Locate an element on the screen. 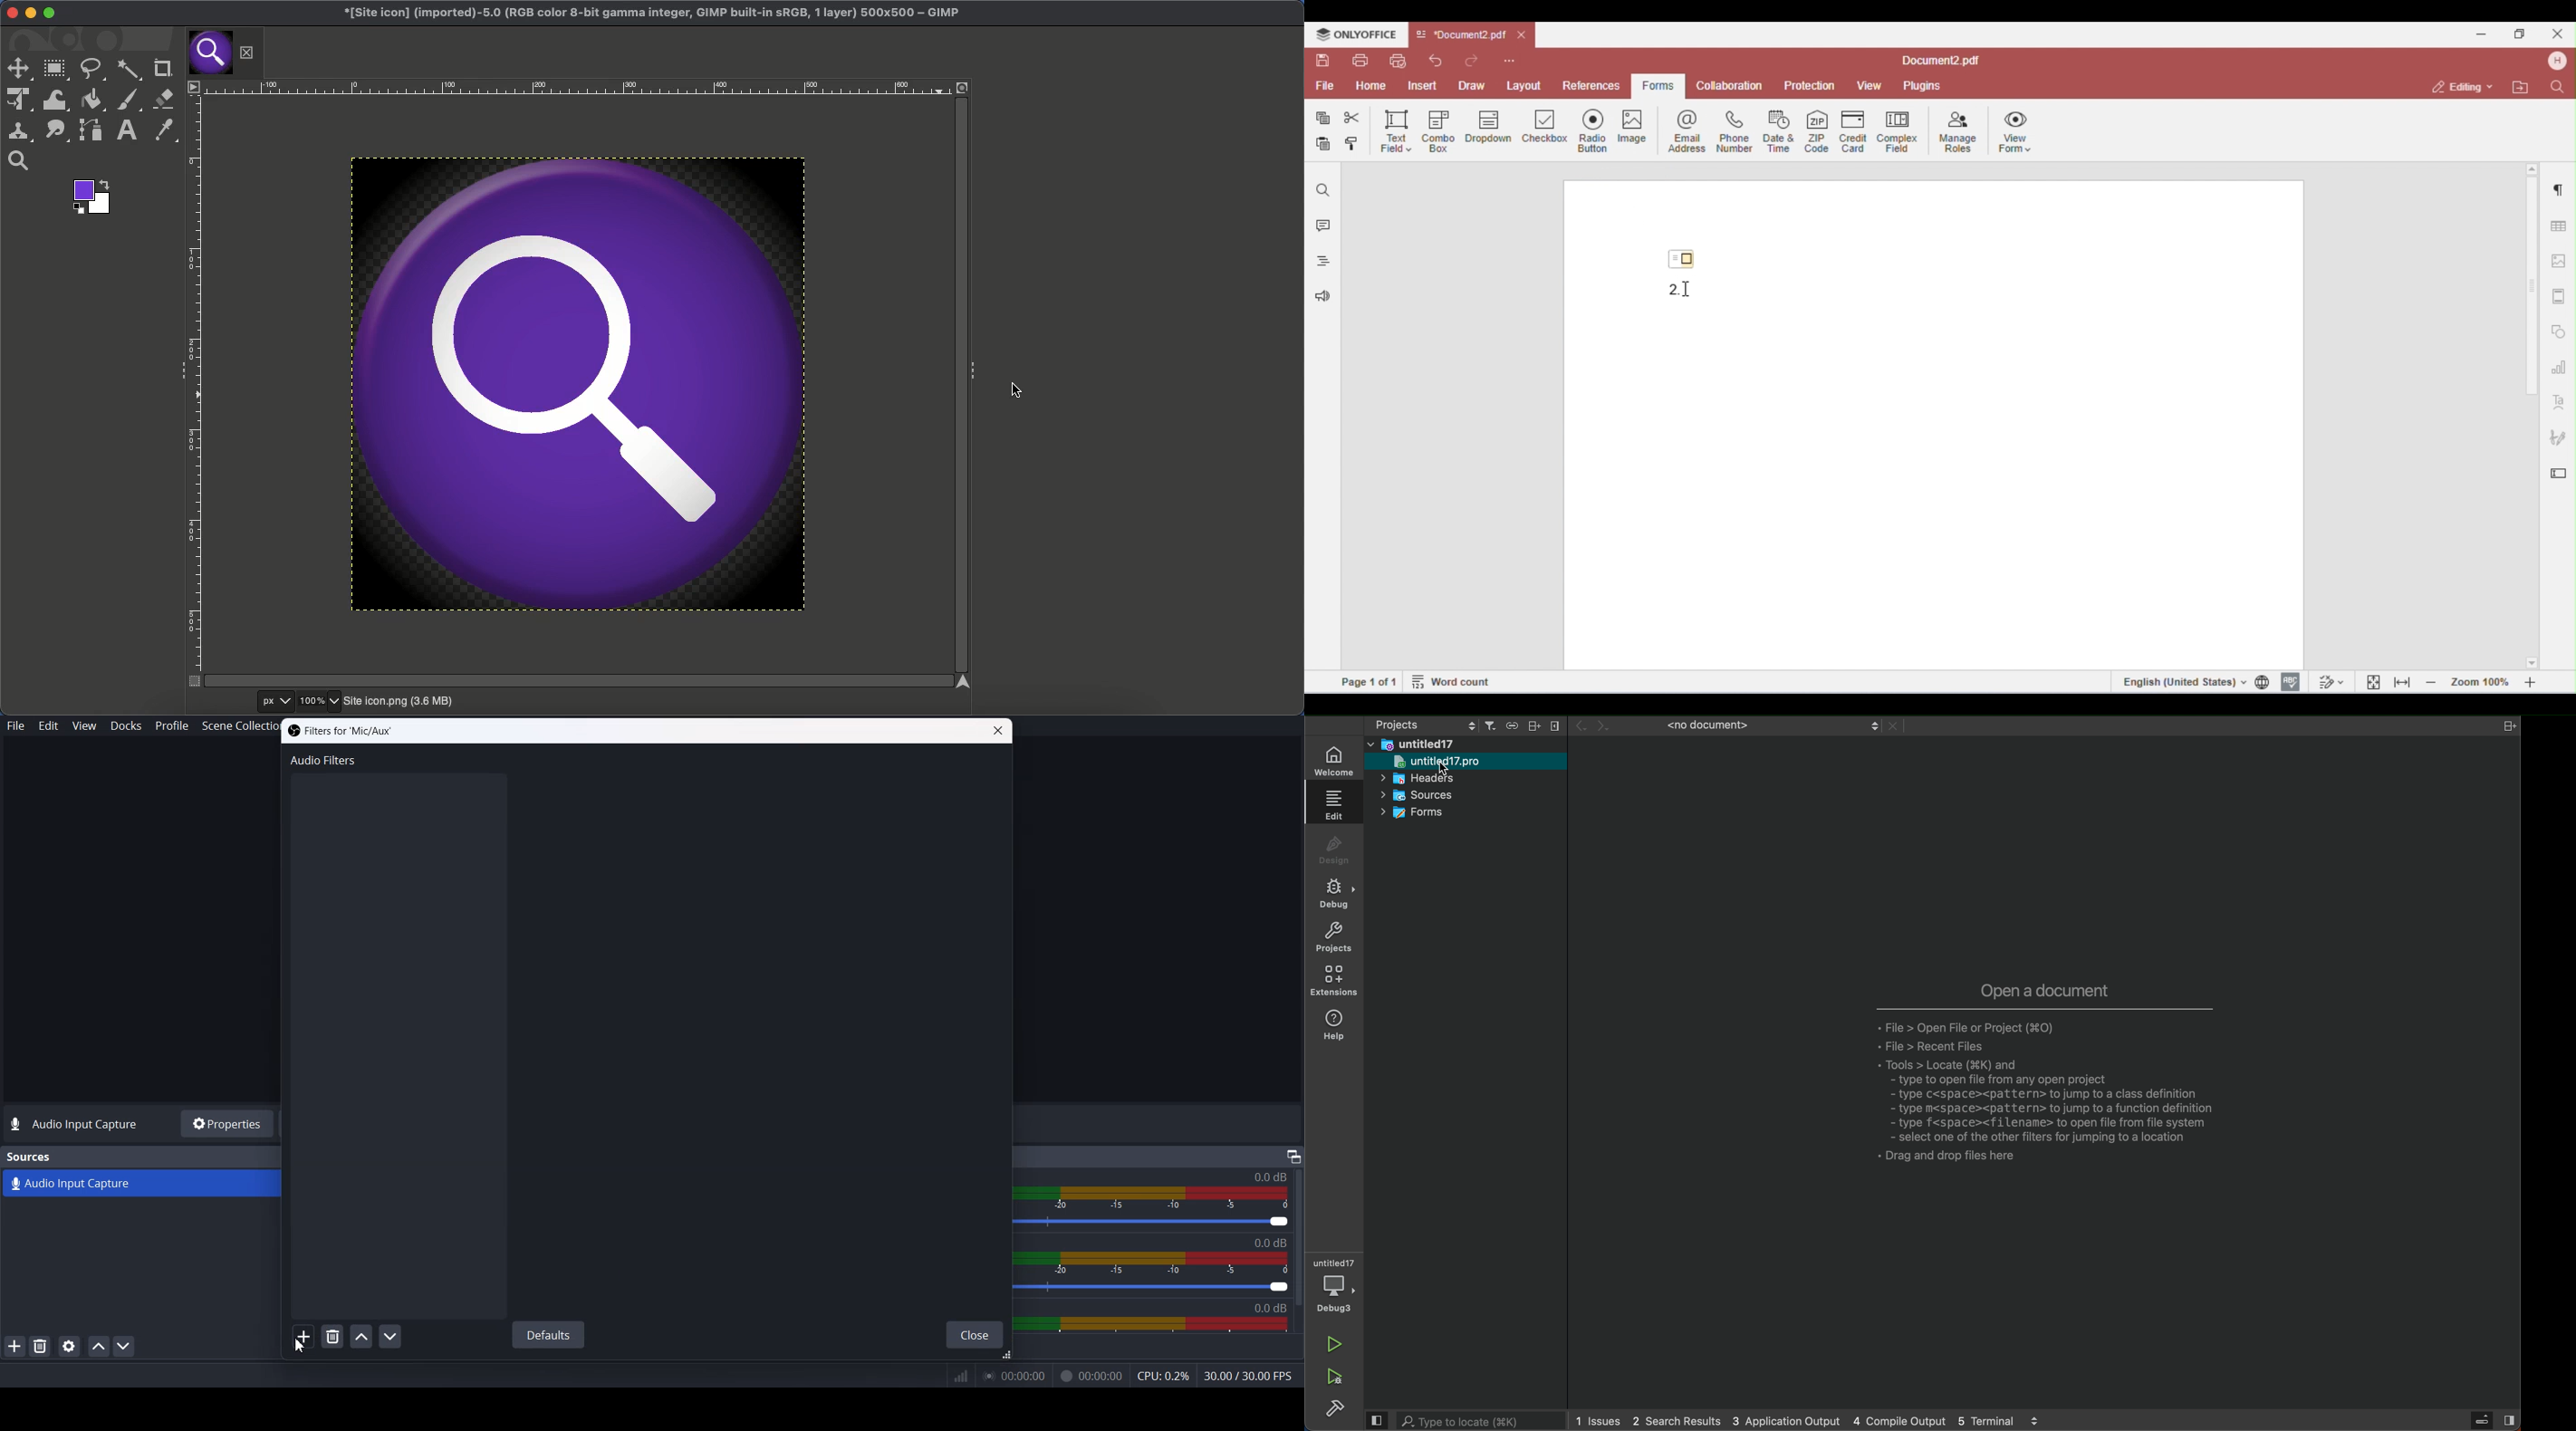  Text is located at coordinates (30, 1157).